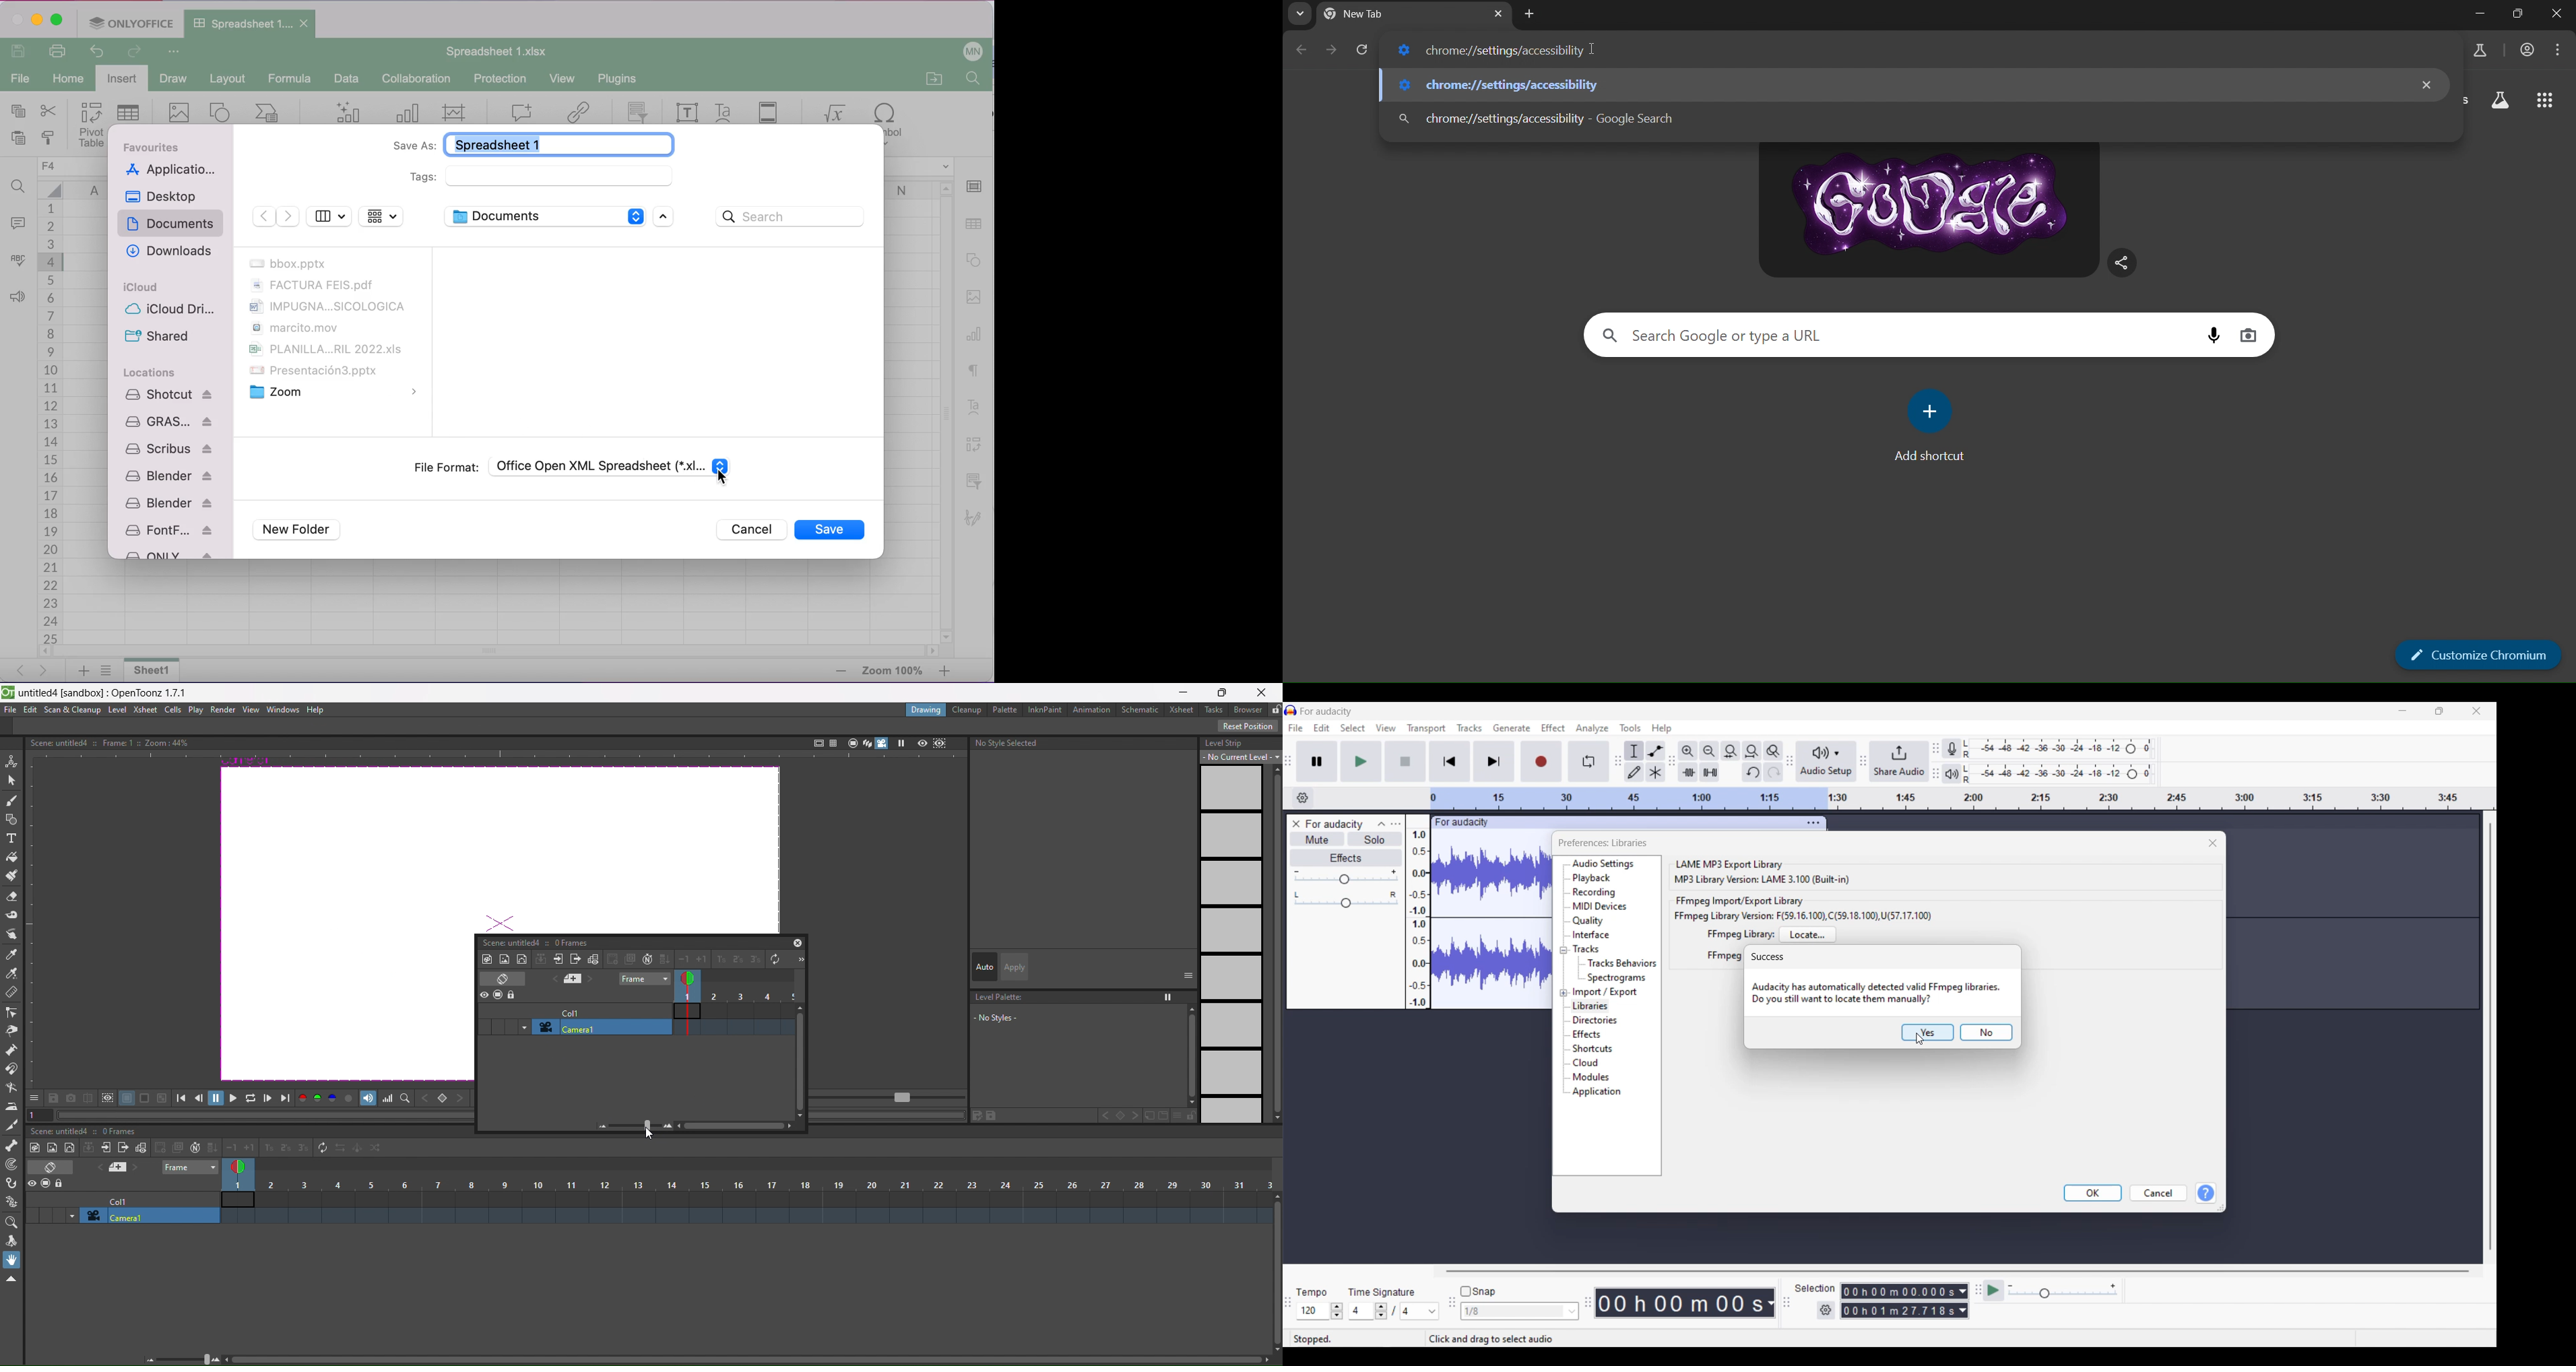 The image size is (2576, 1372). I want to click on safe area, so click(817, 741).